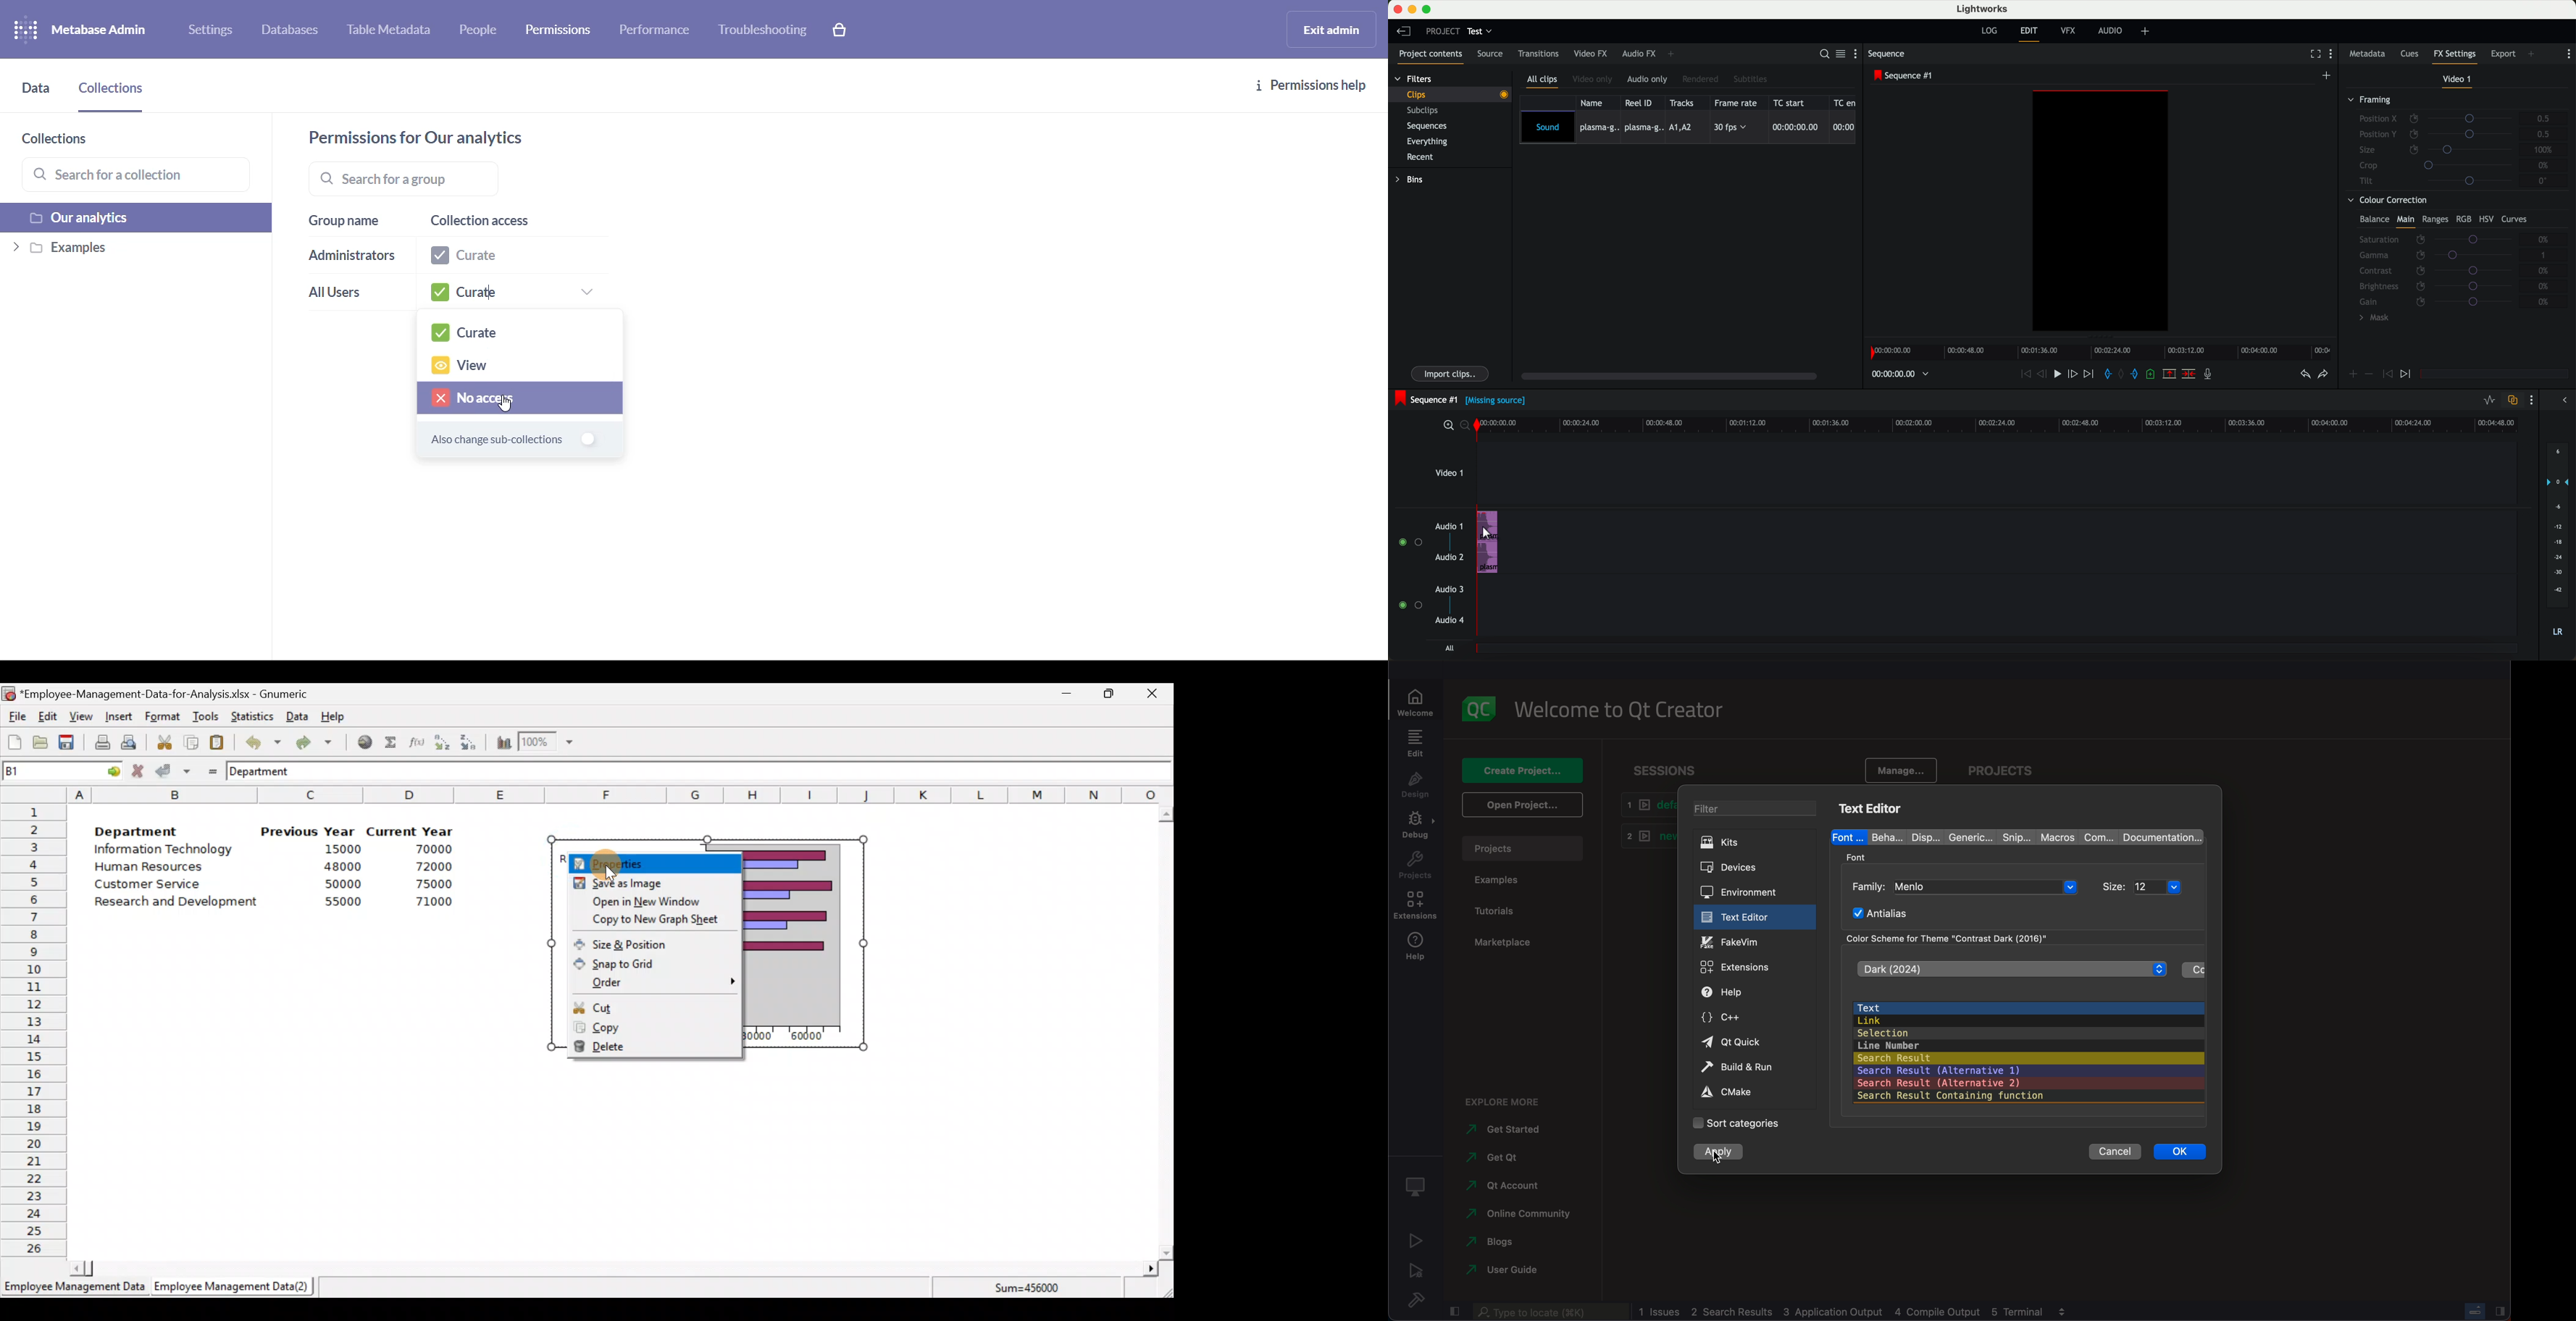 The height and width of the screenshot is (1344, 2576). I want to click on Order, so click(650, 983).